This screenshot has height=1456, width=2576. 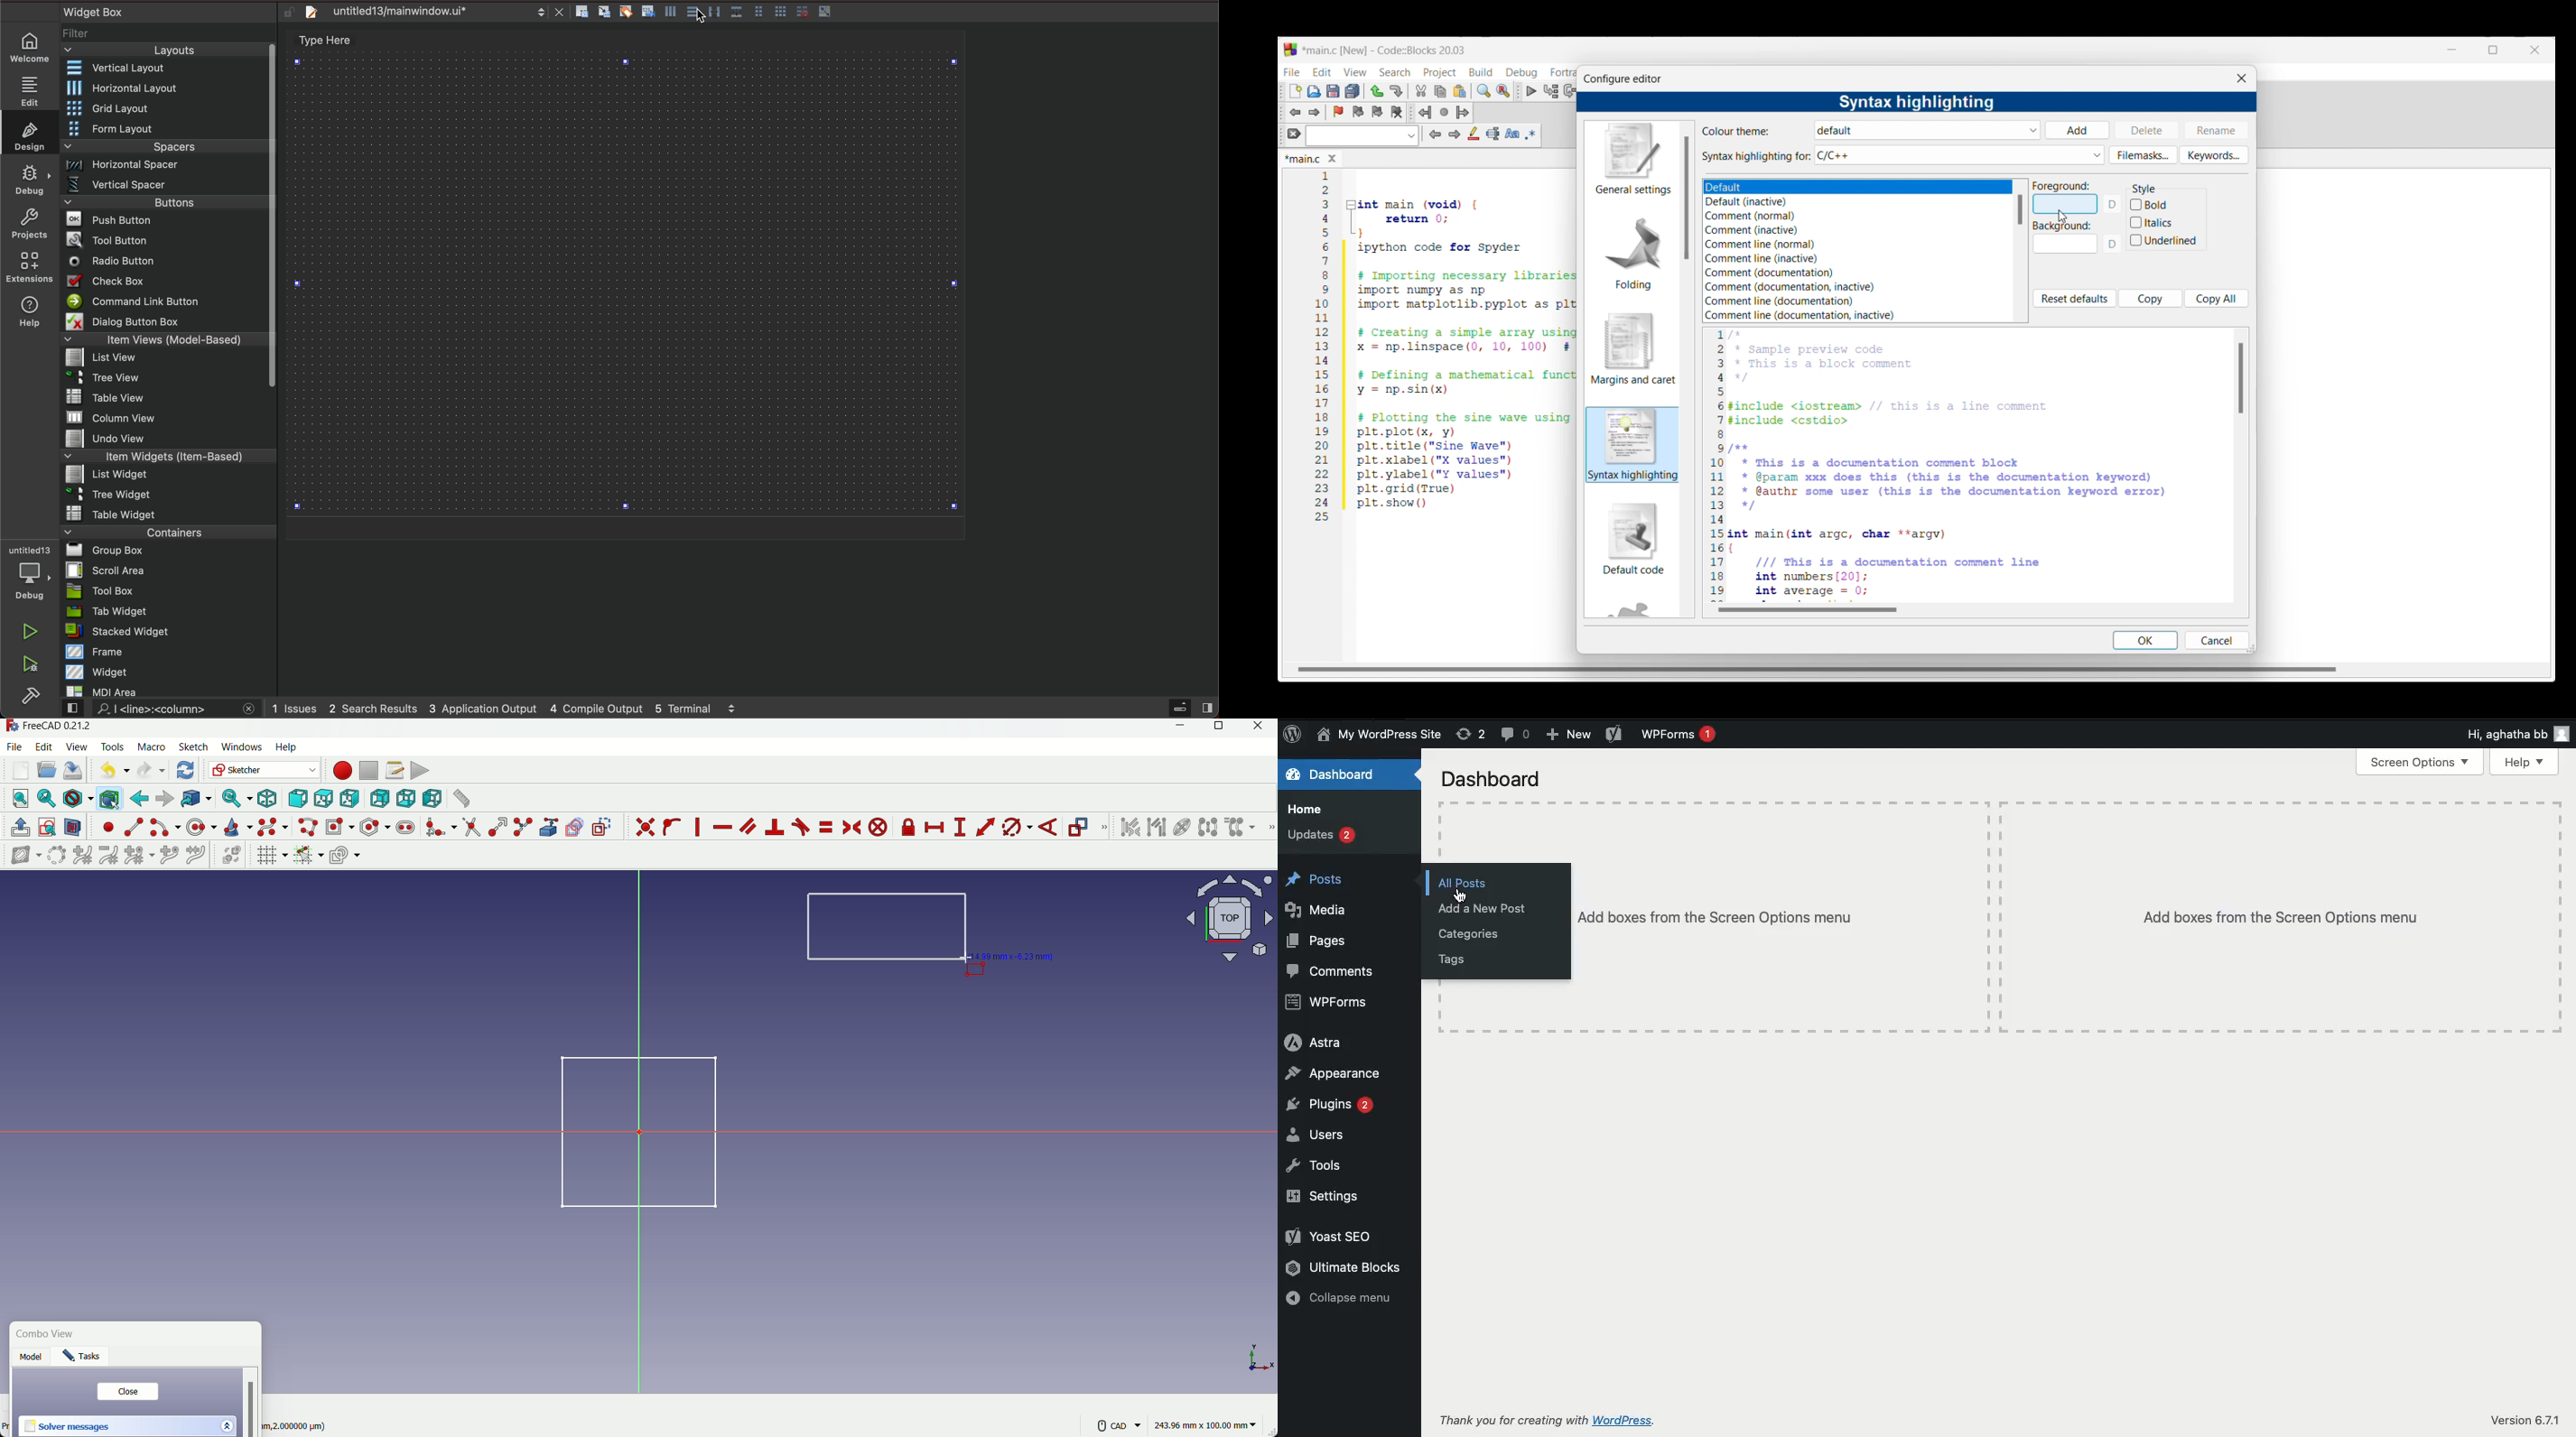 What do you see at coordinates (1633, 253) in the screenshot?
I see `Folding` at bounding box center [1633, 253].